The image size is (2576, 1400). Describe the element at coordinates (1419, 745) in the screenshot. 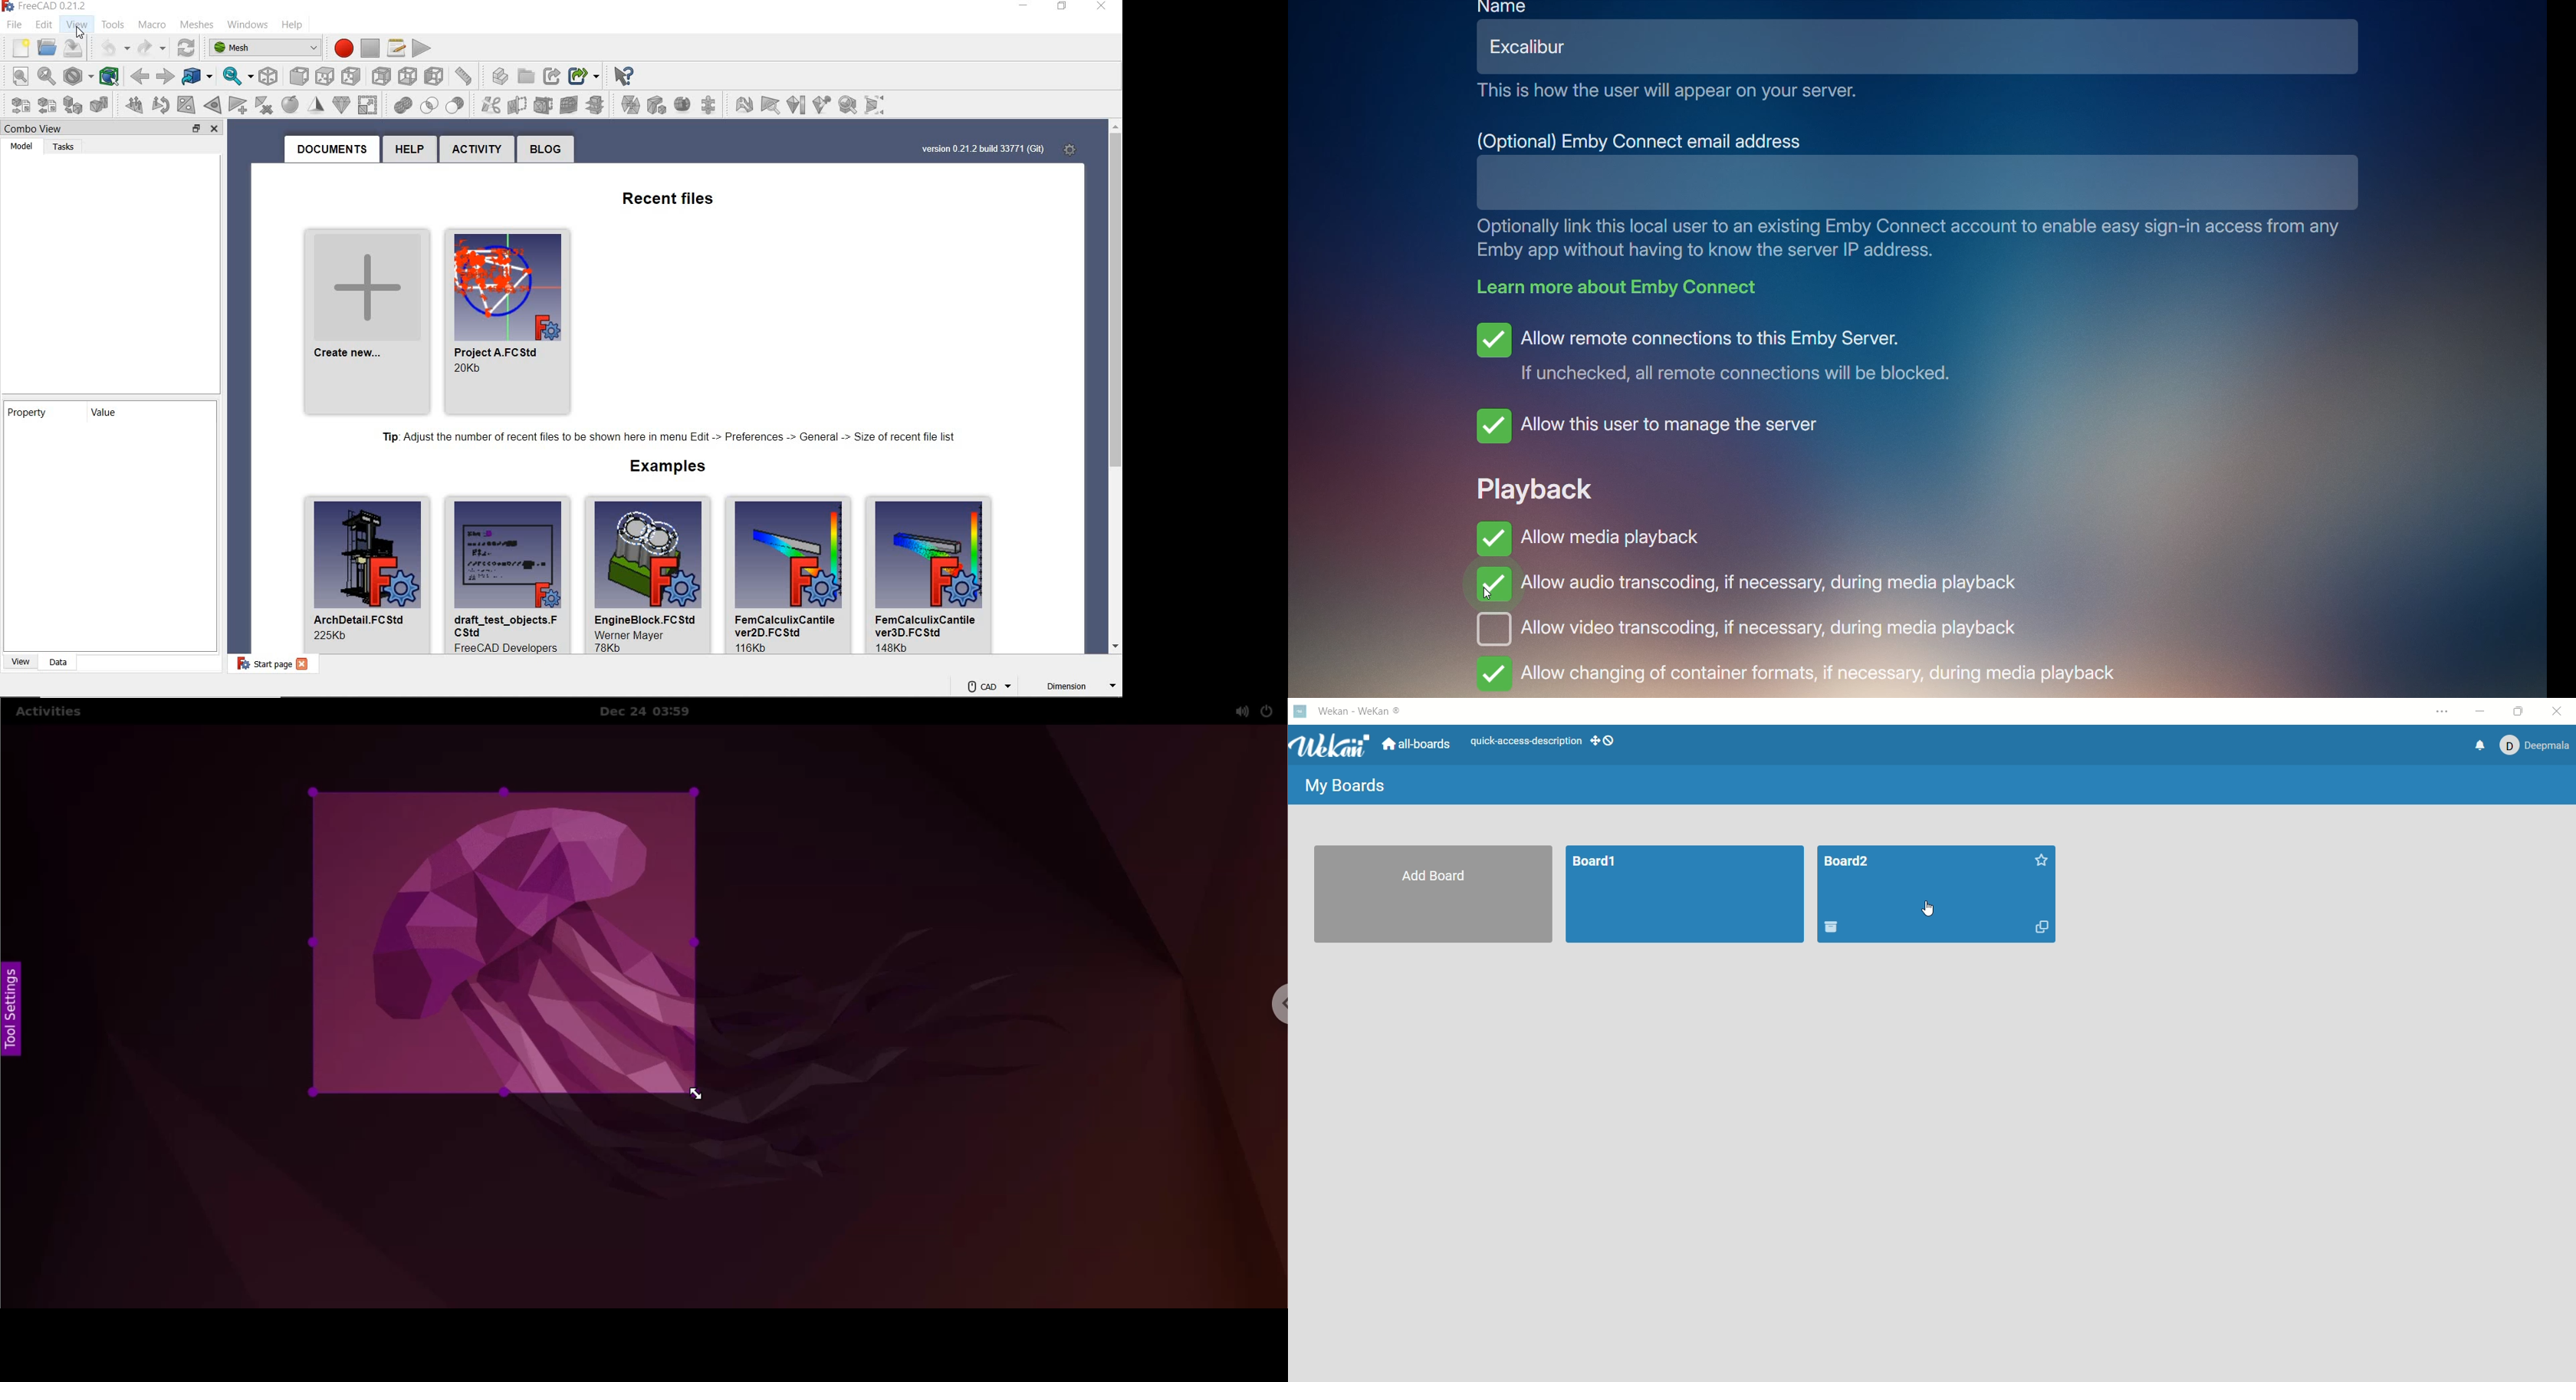

I see `all boards` at that location.